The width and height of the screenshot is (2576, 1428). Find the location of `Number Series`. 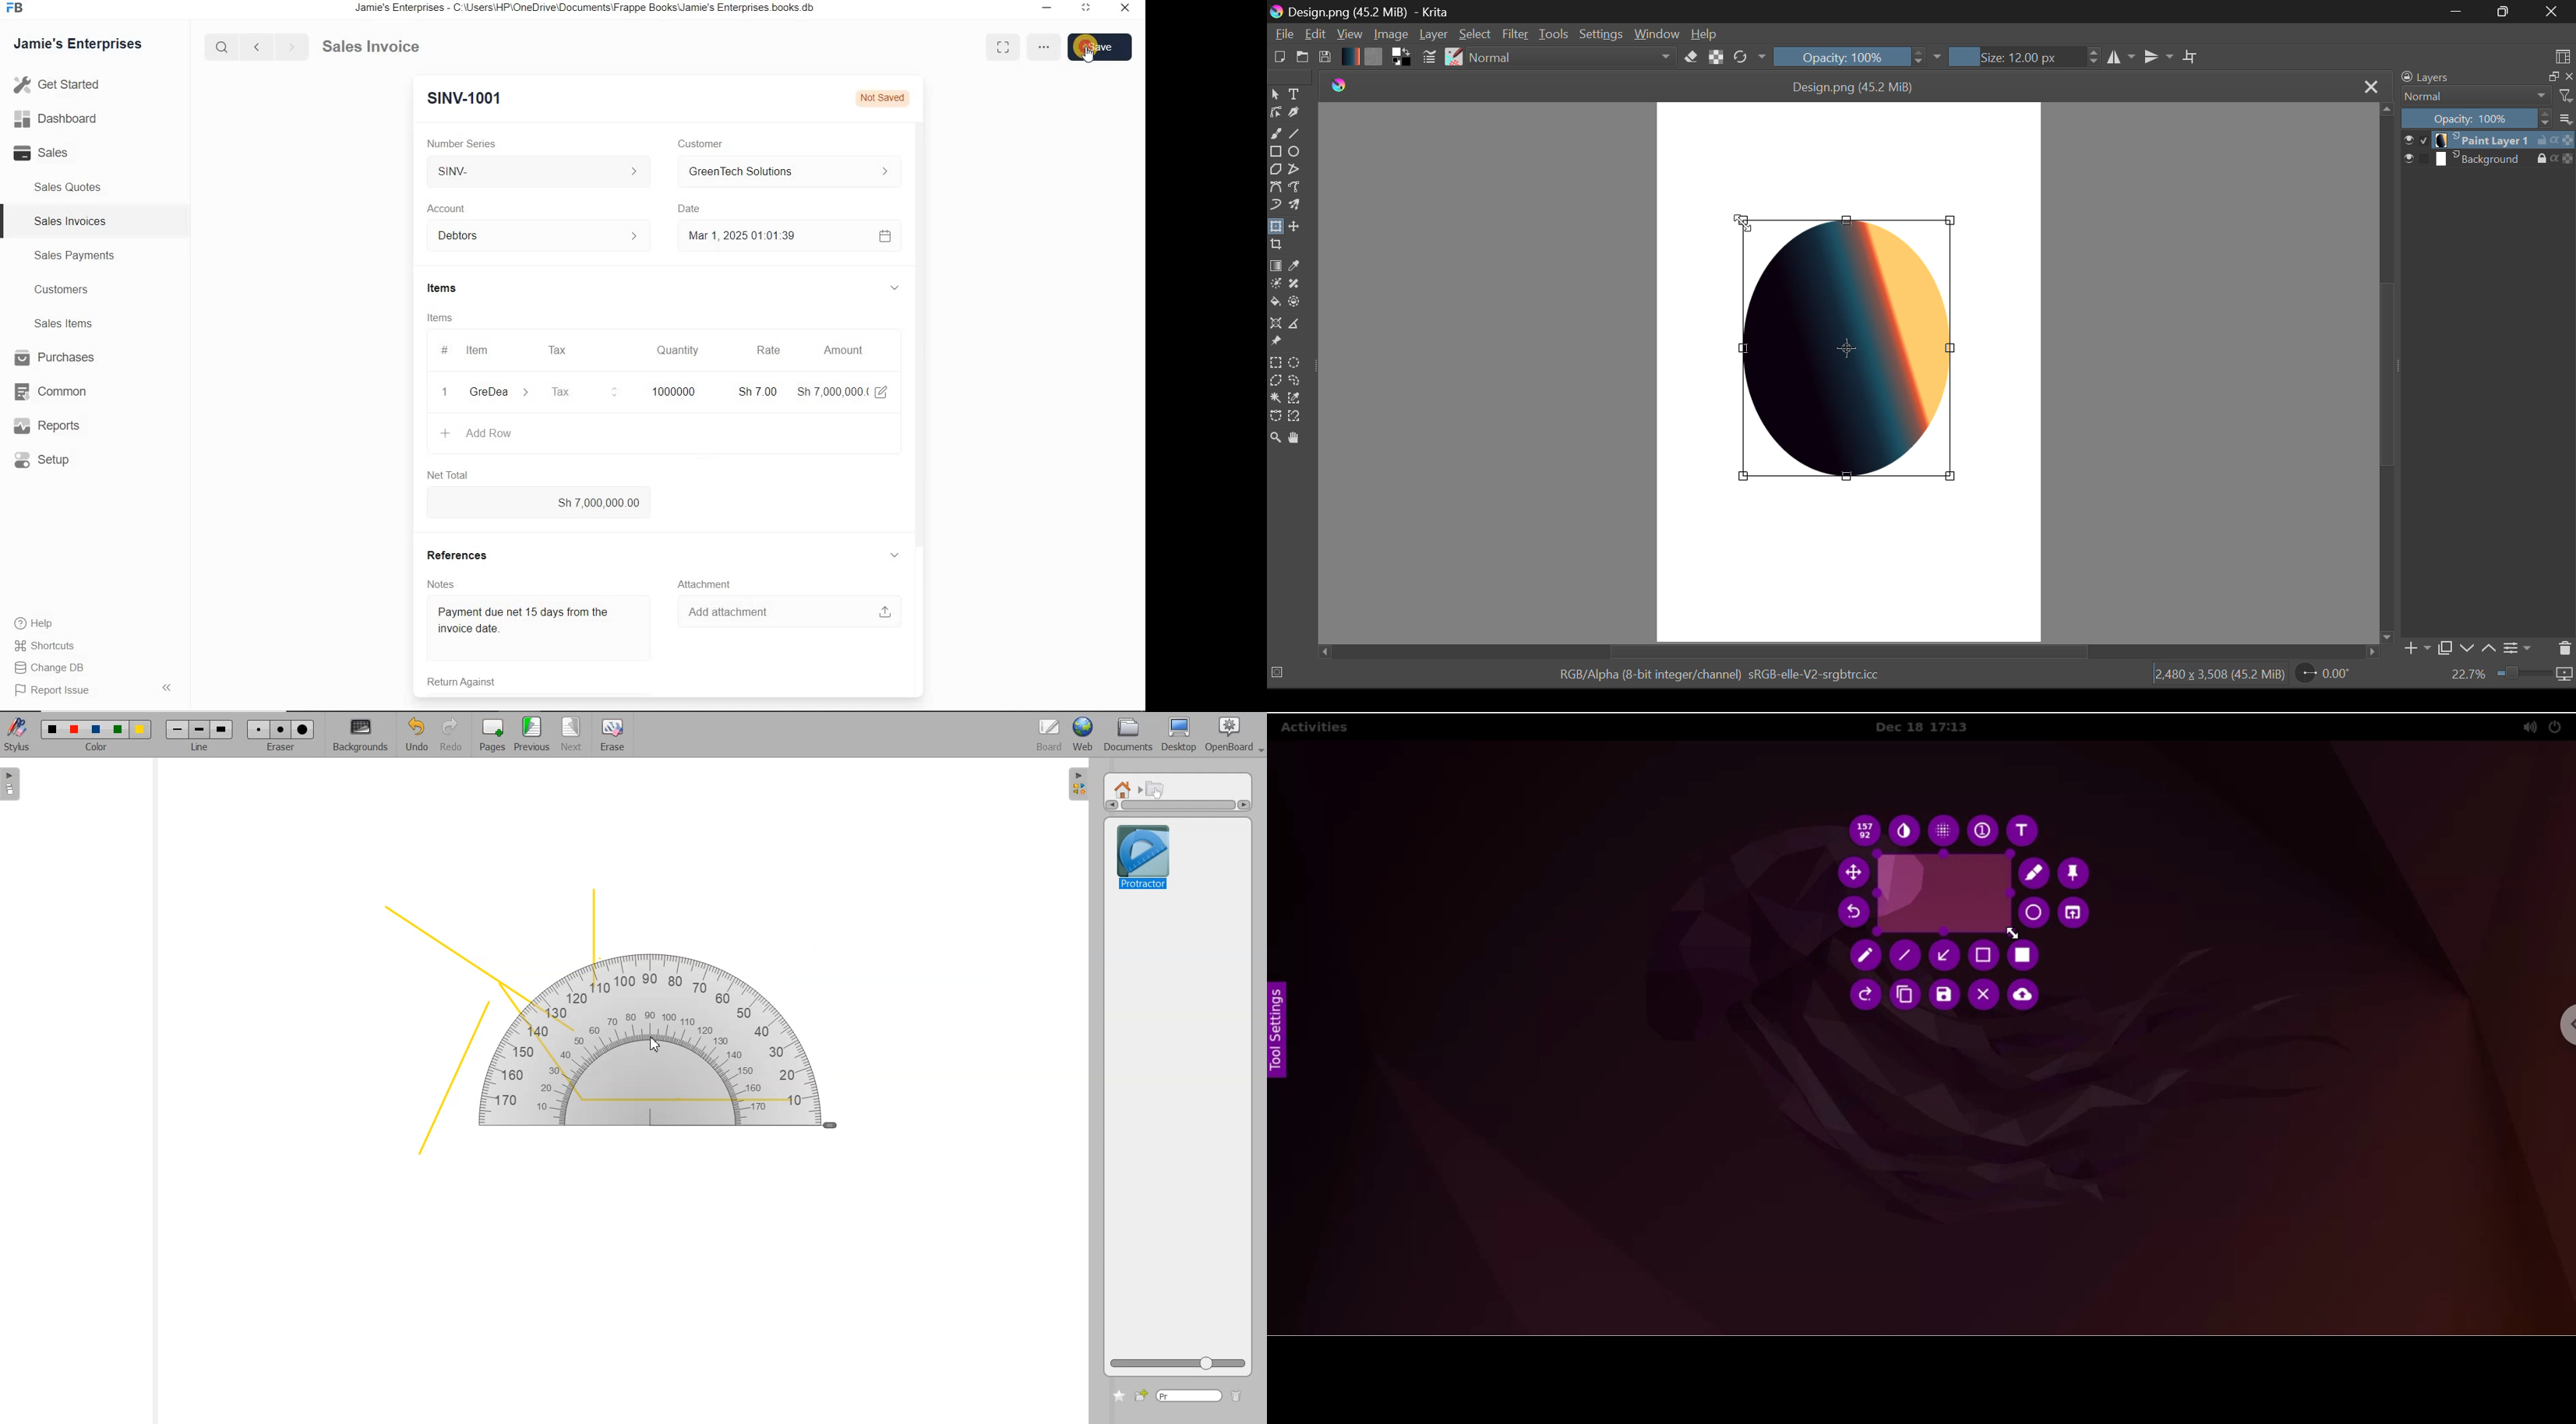

Number Series is located at coordinates (458, 141).